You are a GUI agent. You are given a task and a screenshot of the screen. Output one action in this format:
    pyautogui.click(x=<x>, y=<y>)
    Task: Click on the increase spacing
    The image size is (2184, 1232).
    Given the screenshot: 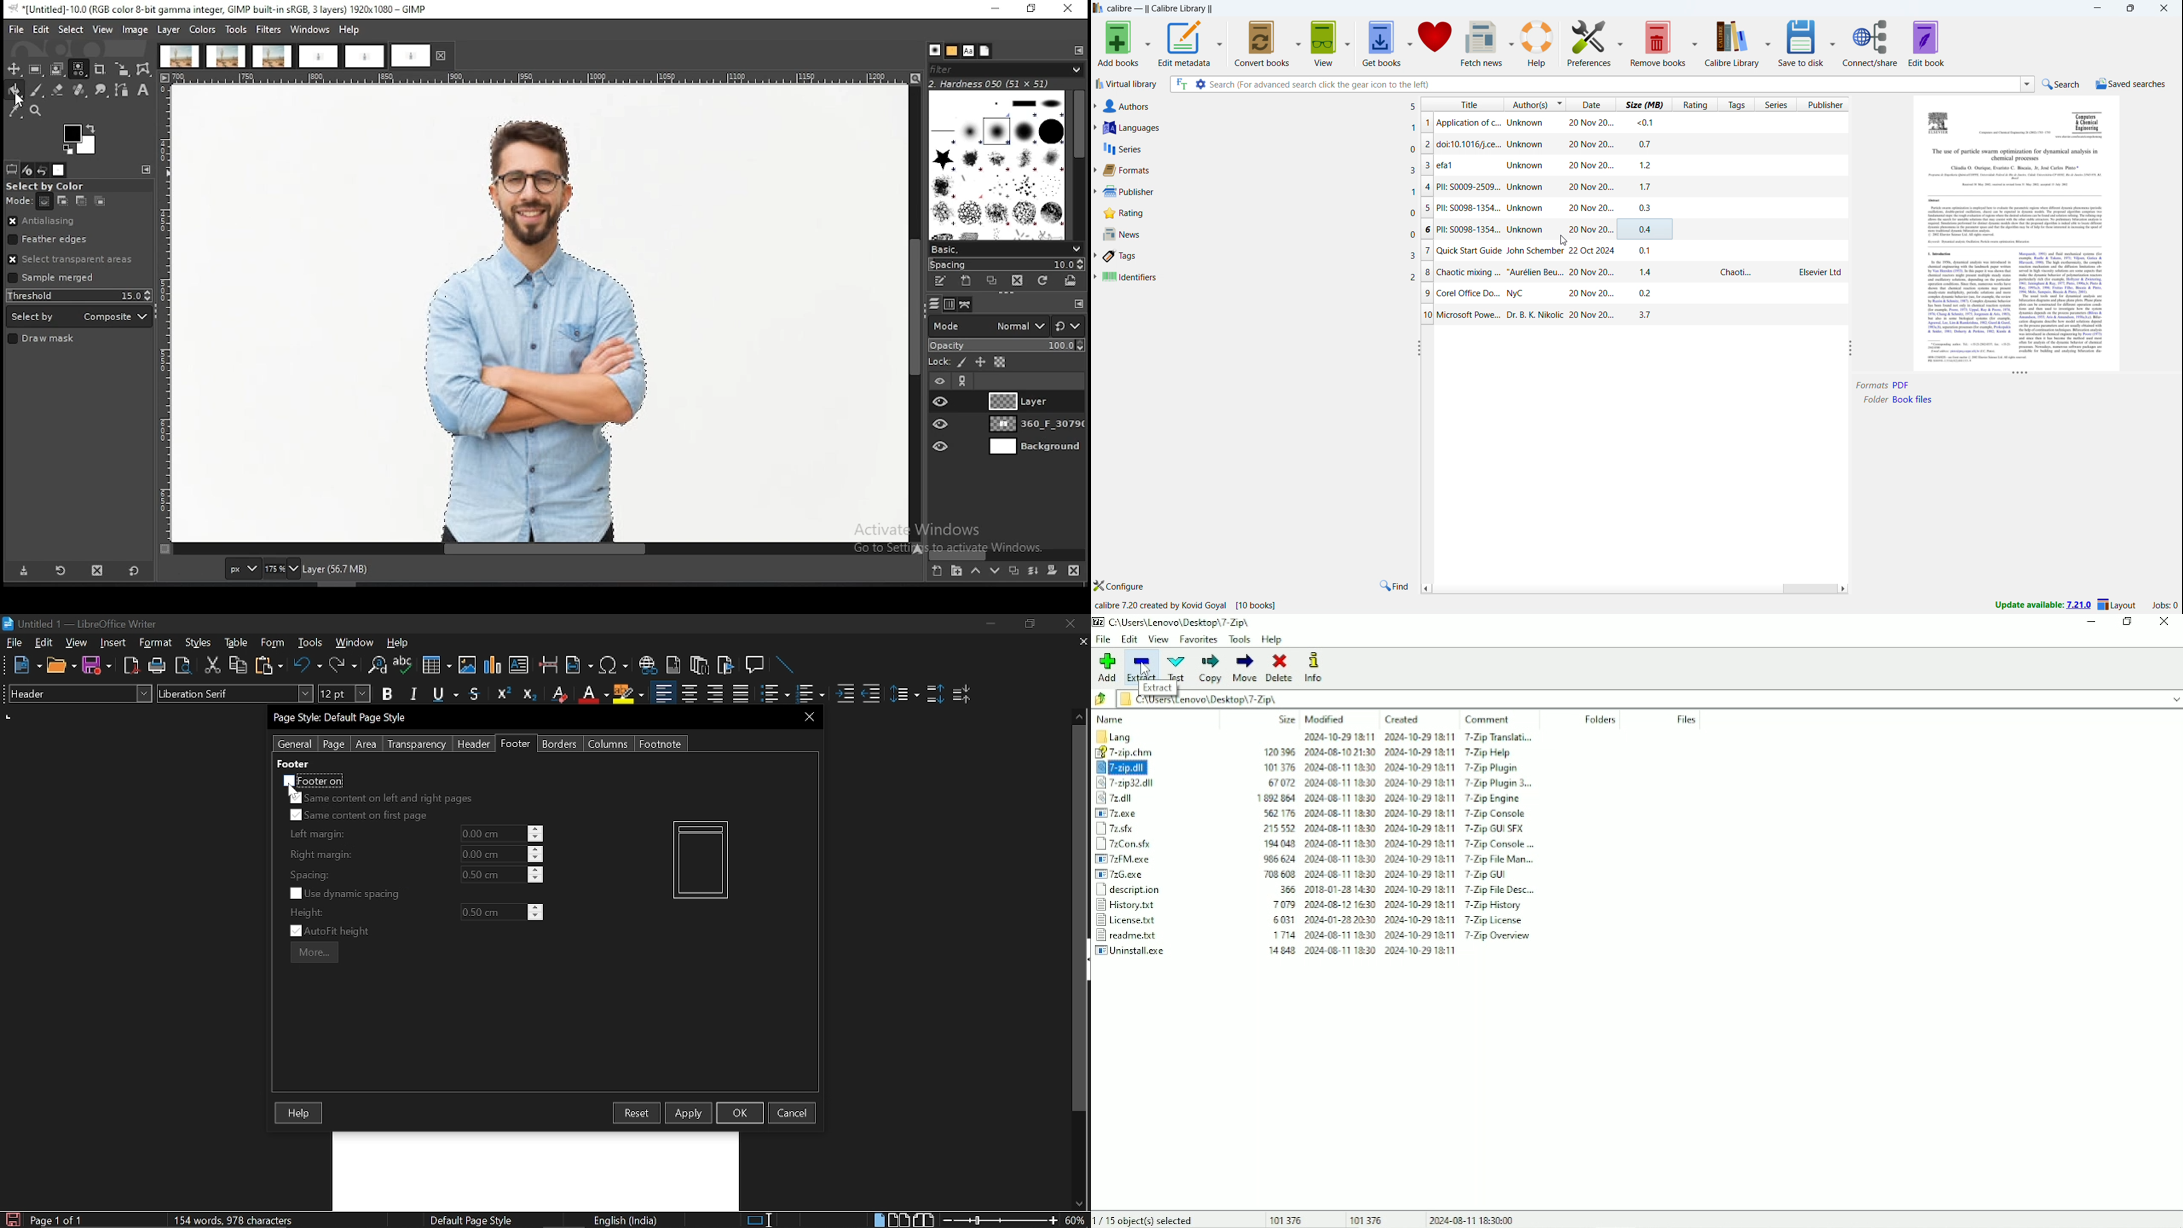 What is the action you would take?
    pyautogui.click(x=536, y=869)
    